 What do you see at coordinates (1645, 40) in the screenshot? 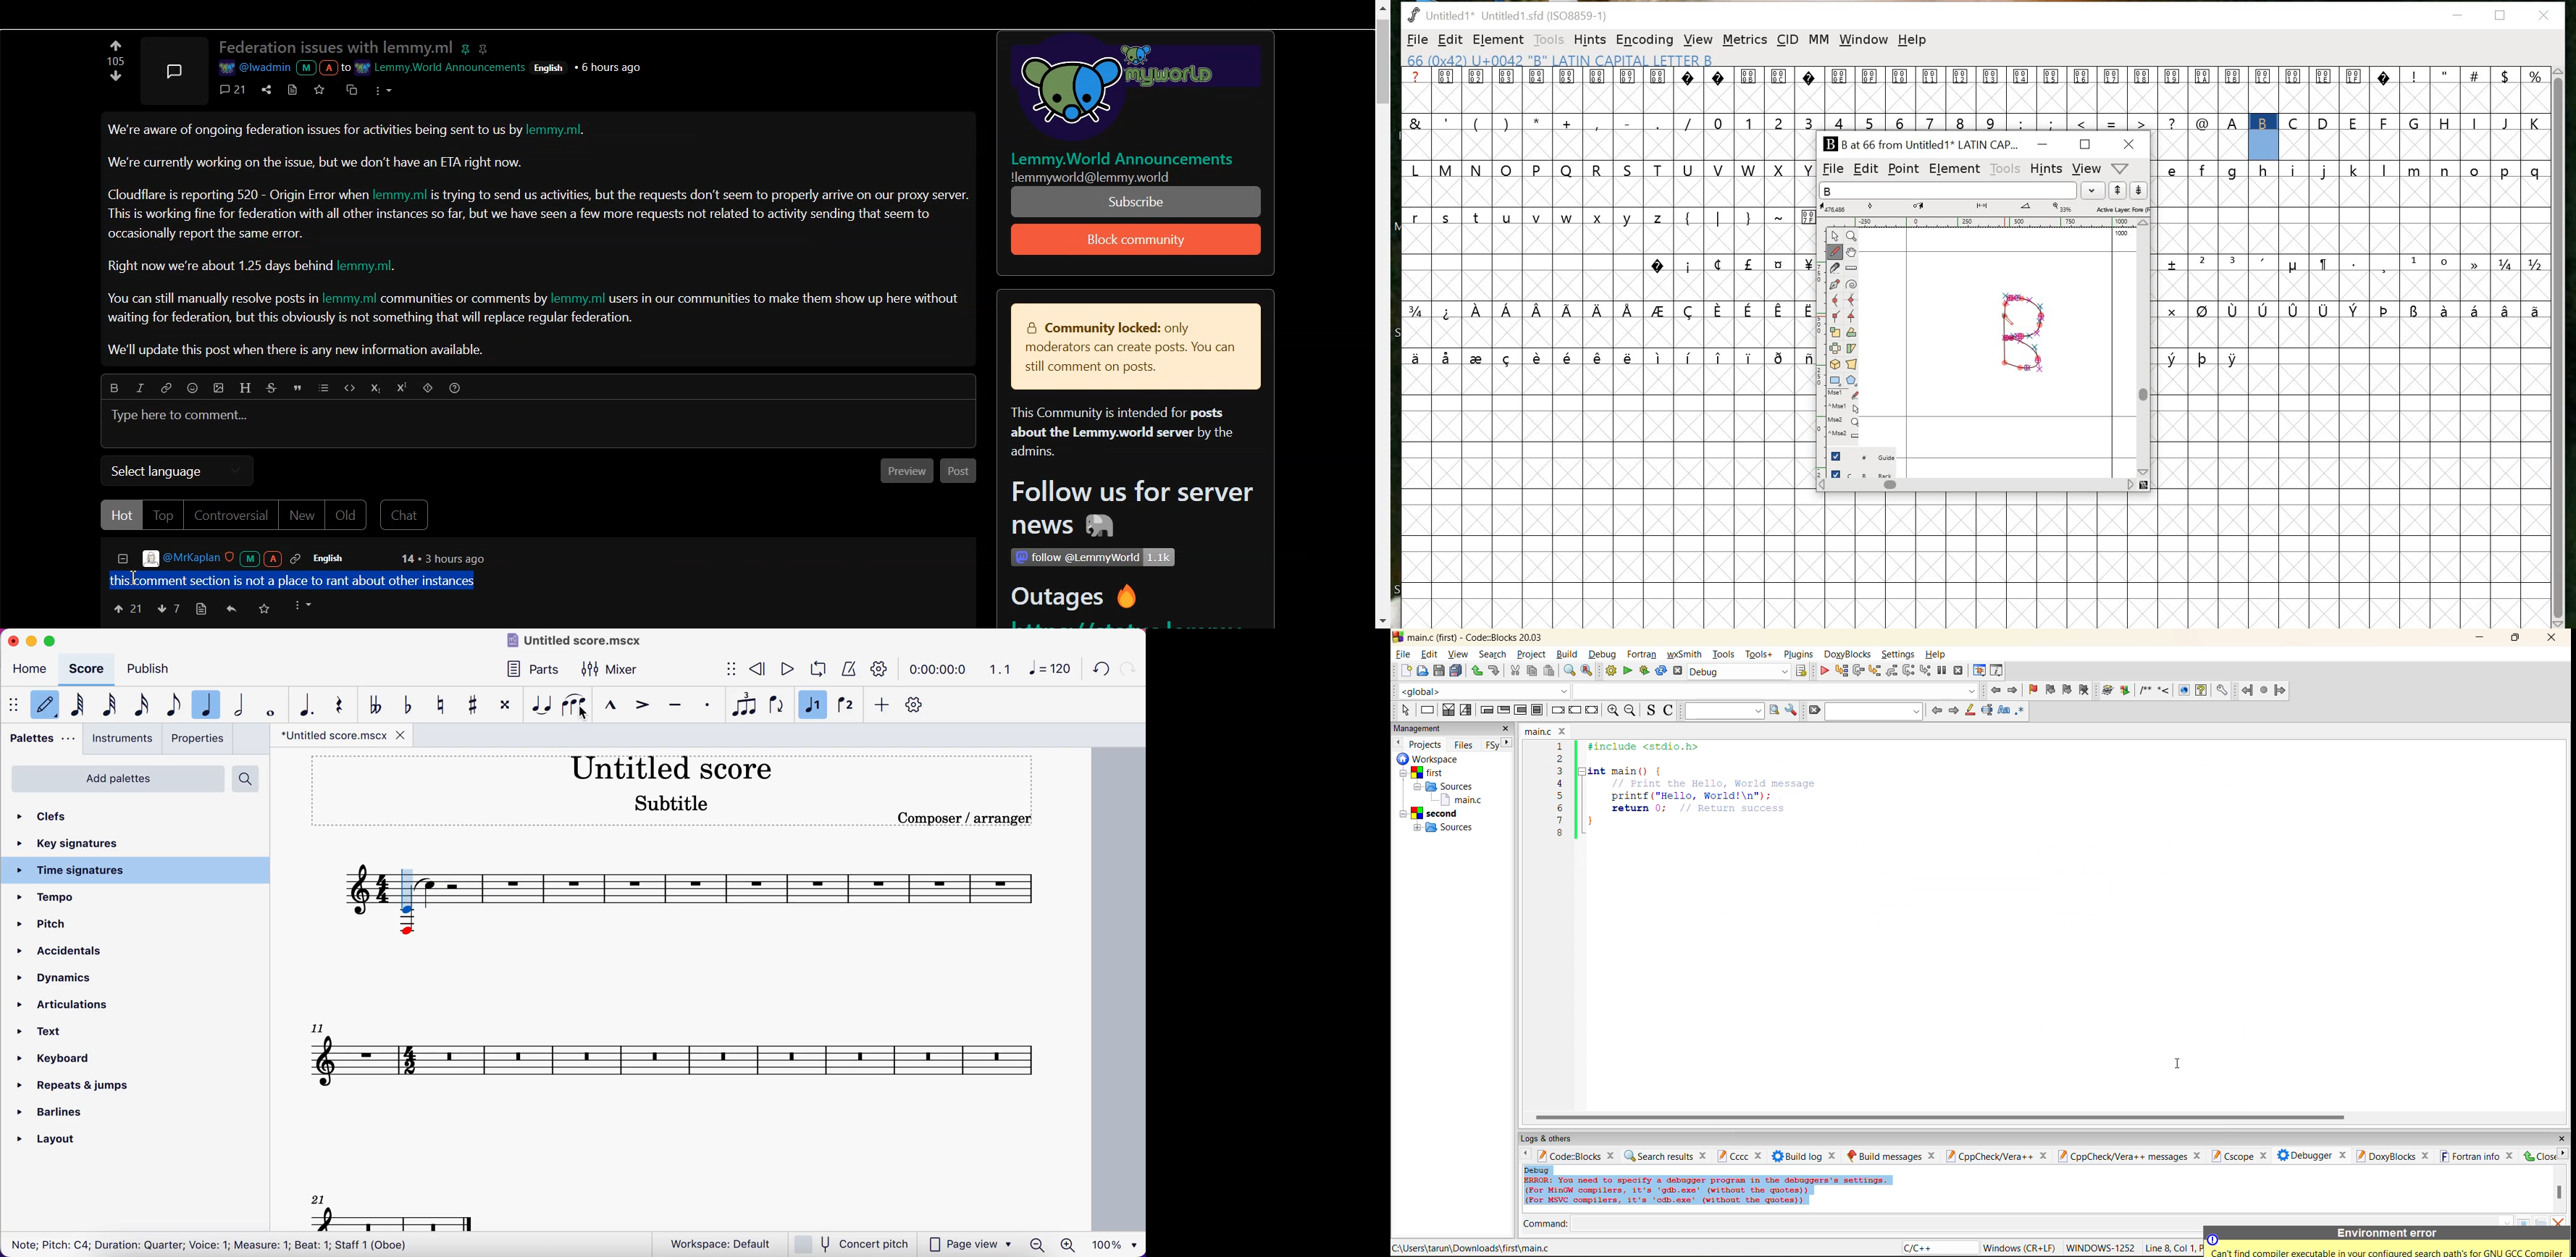
I see `ENCODING` at bounding box center [1645, 40].